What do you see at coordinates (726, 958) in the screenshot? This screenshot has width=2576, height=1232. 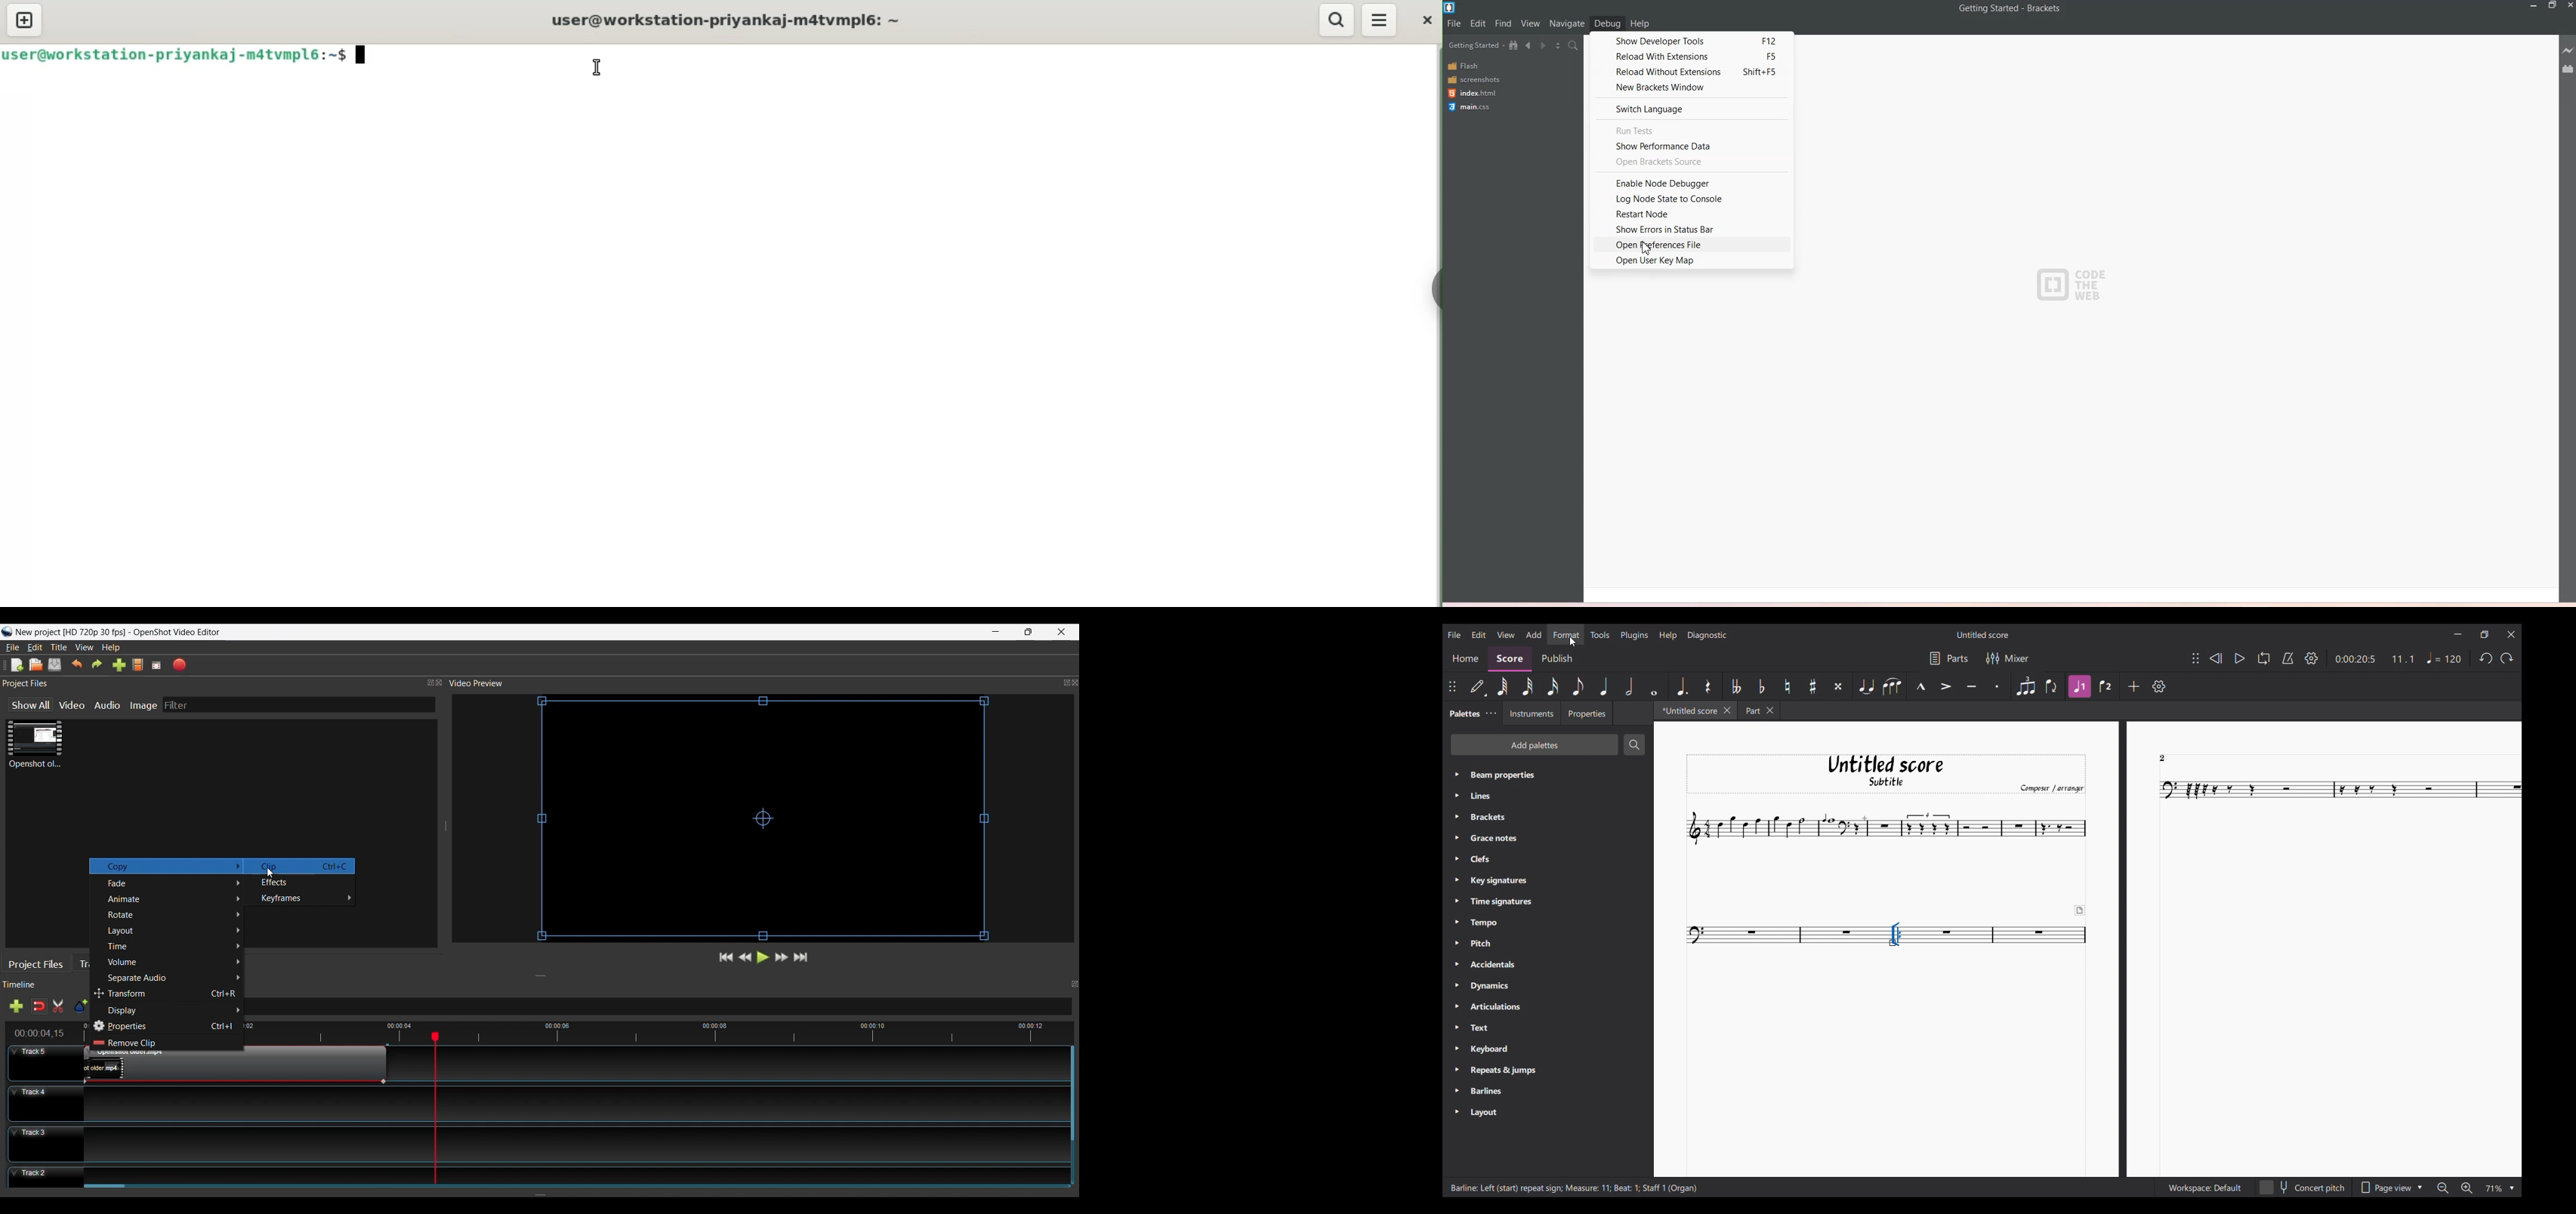 I see `Jump to Forward` at bounding box center [726, 958].